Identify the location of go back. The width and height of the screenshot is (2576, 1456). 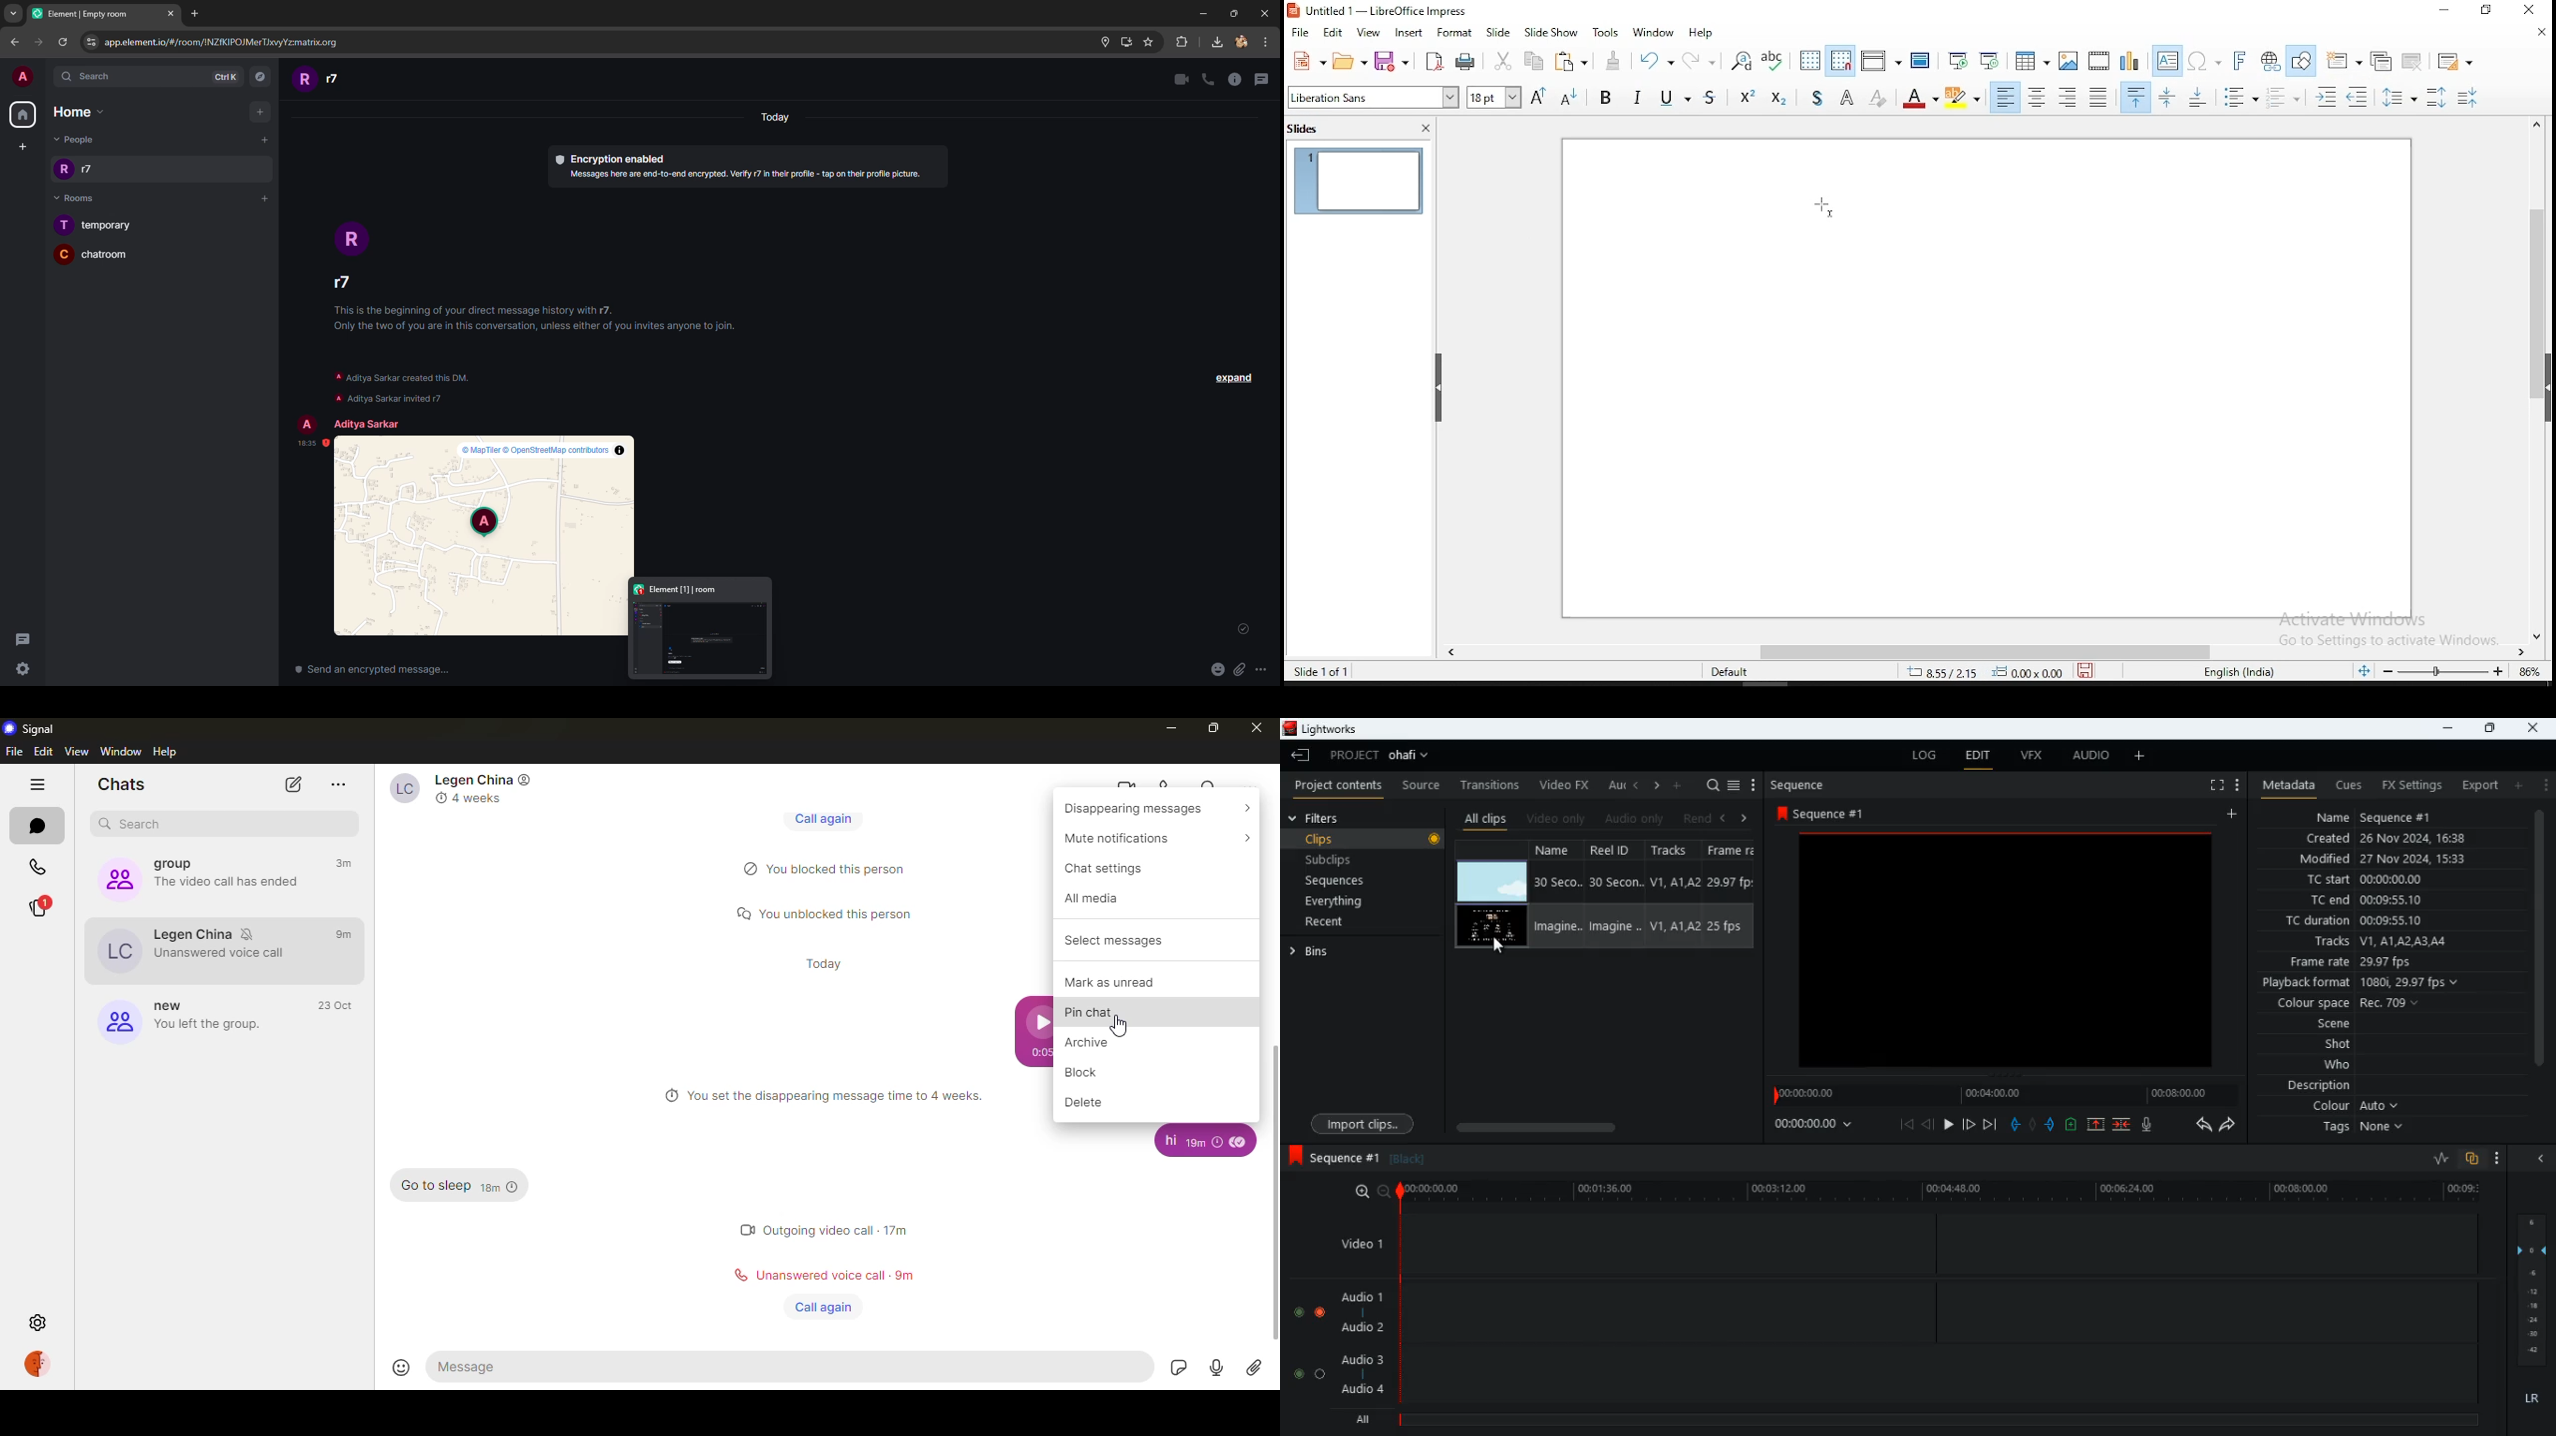
(17, 43).